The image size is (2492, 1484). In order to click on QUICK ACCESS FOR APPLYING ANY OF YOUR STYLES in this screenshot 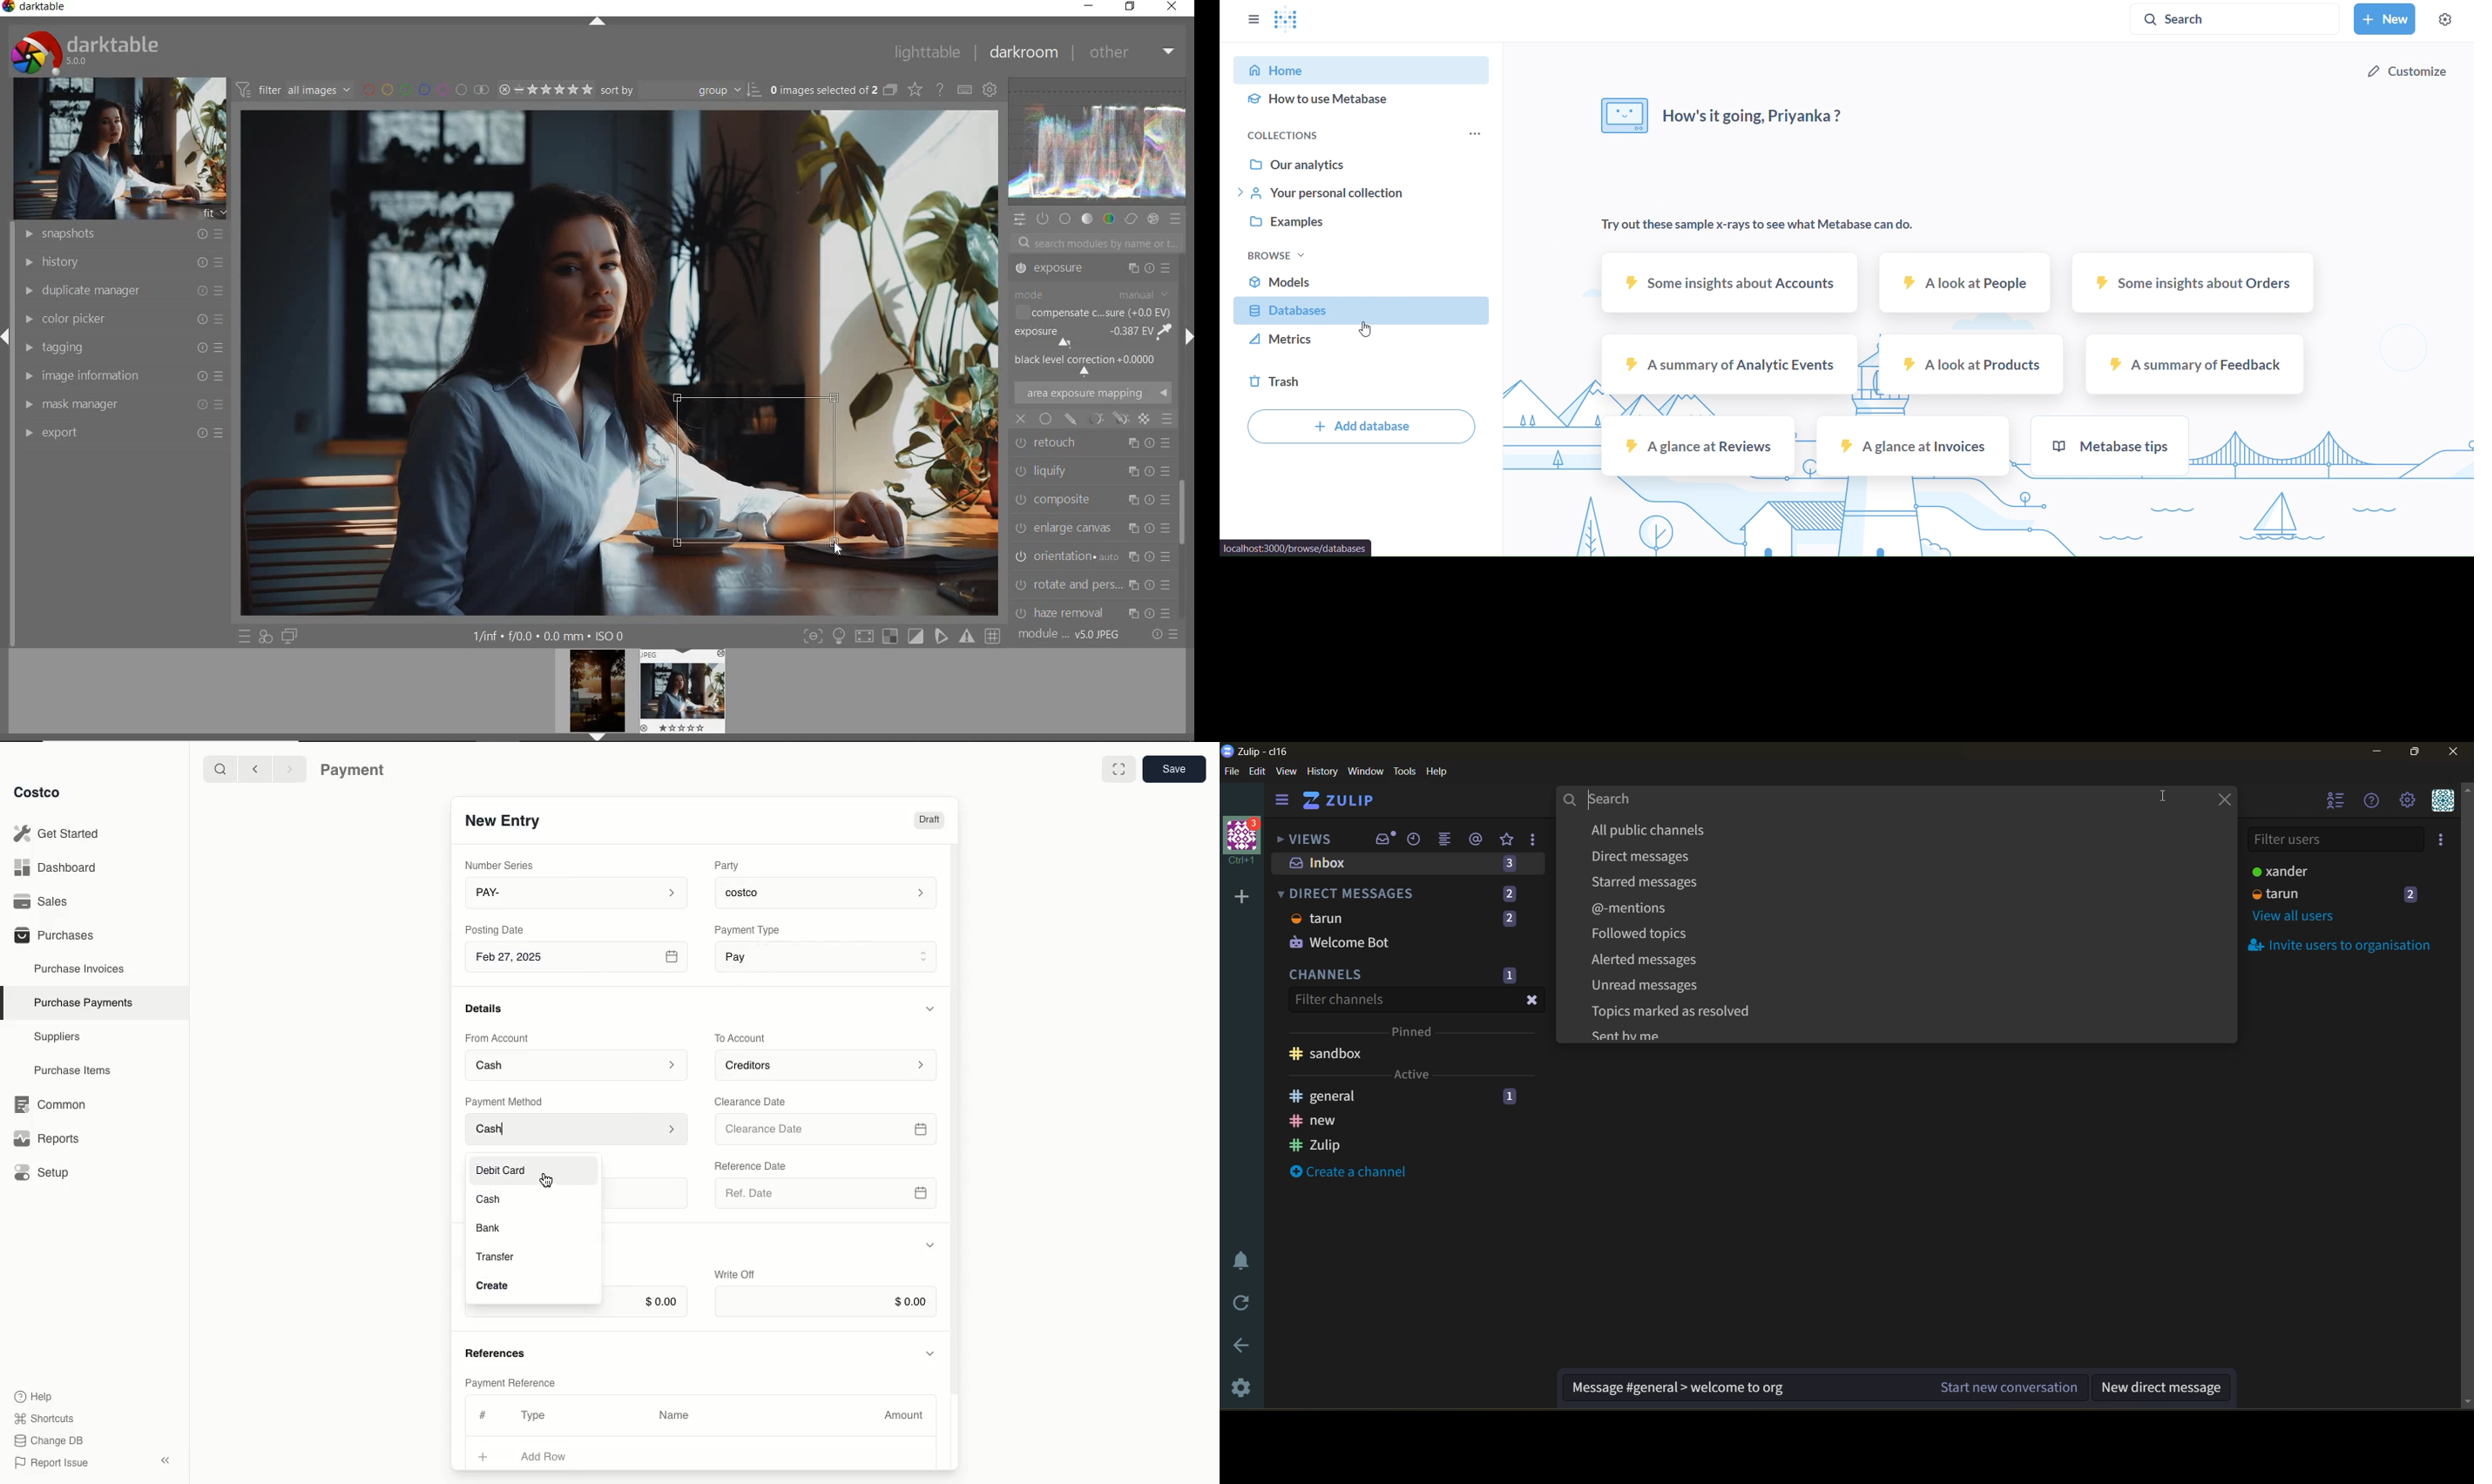, I will do `click(266, 637)`.